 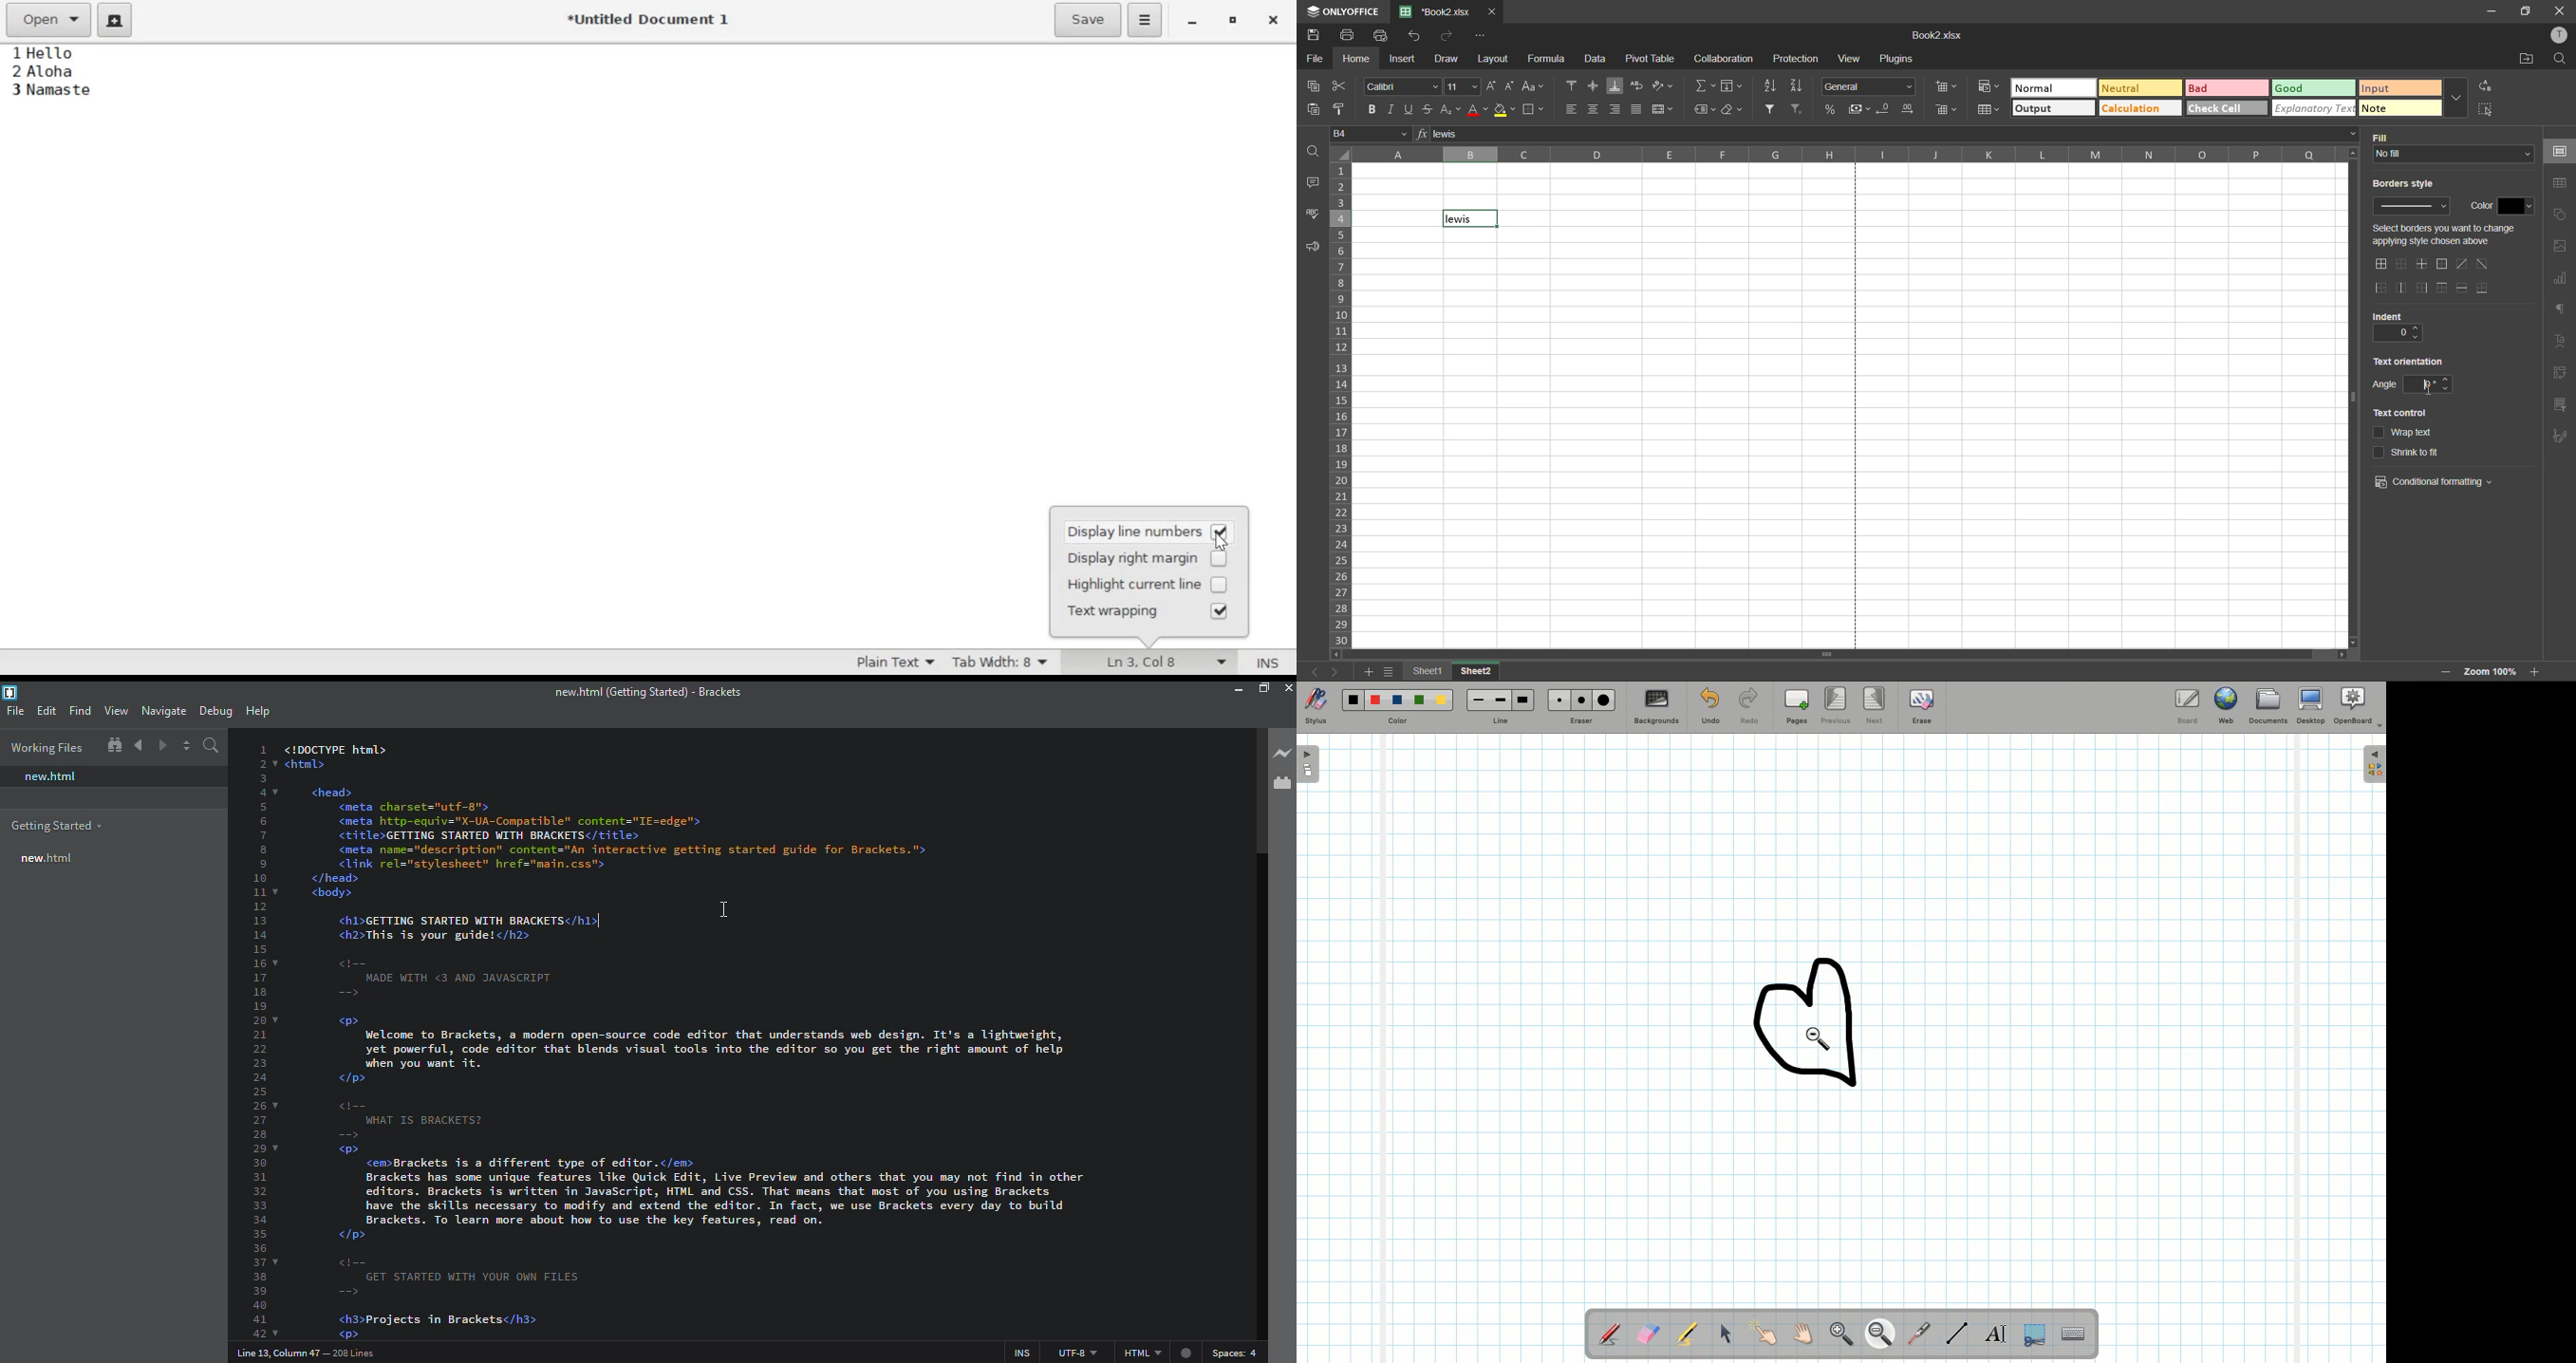 What do you see at coordinates (1733, 110) in the screenshot?
I see `clear` at bounding box center [1733, 110].